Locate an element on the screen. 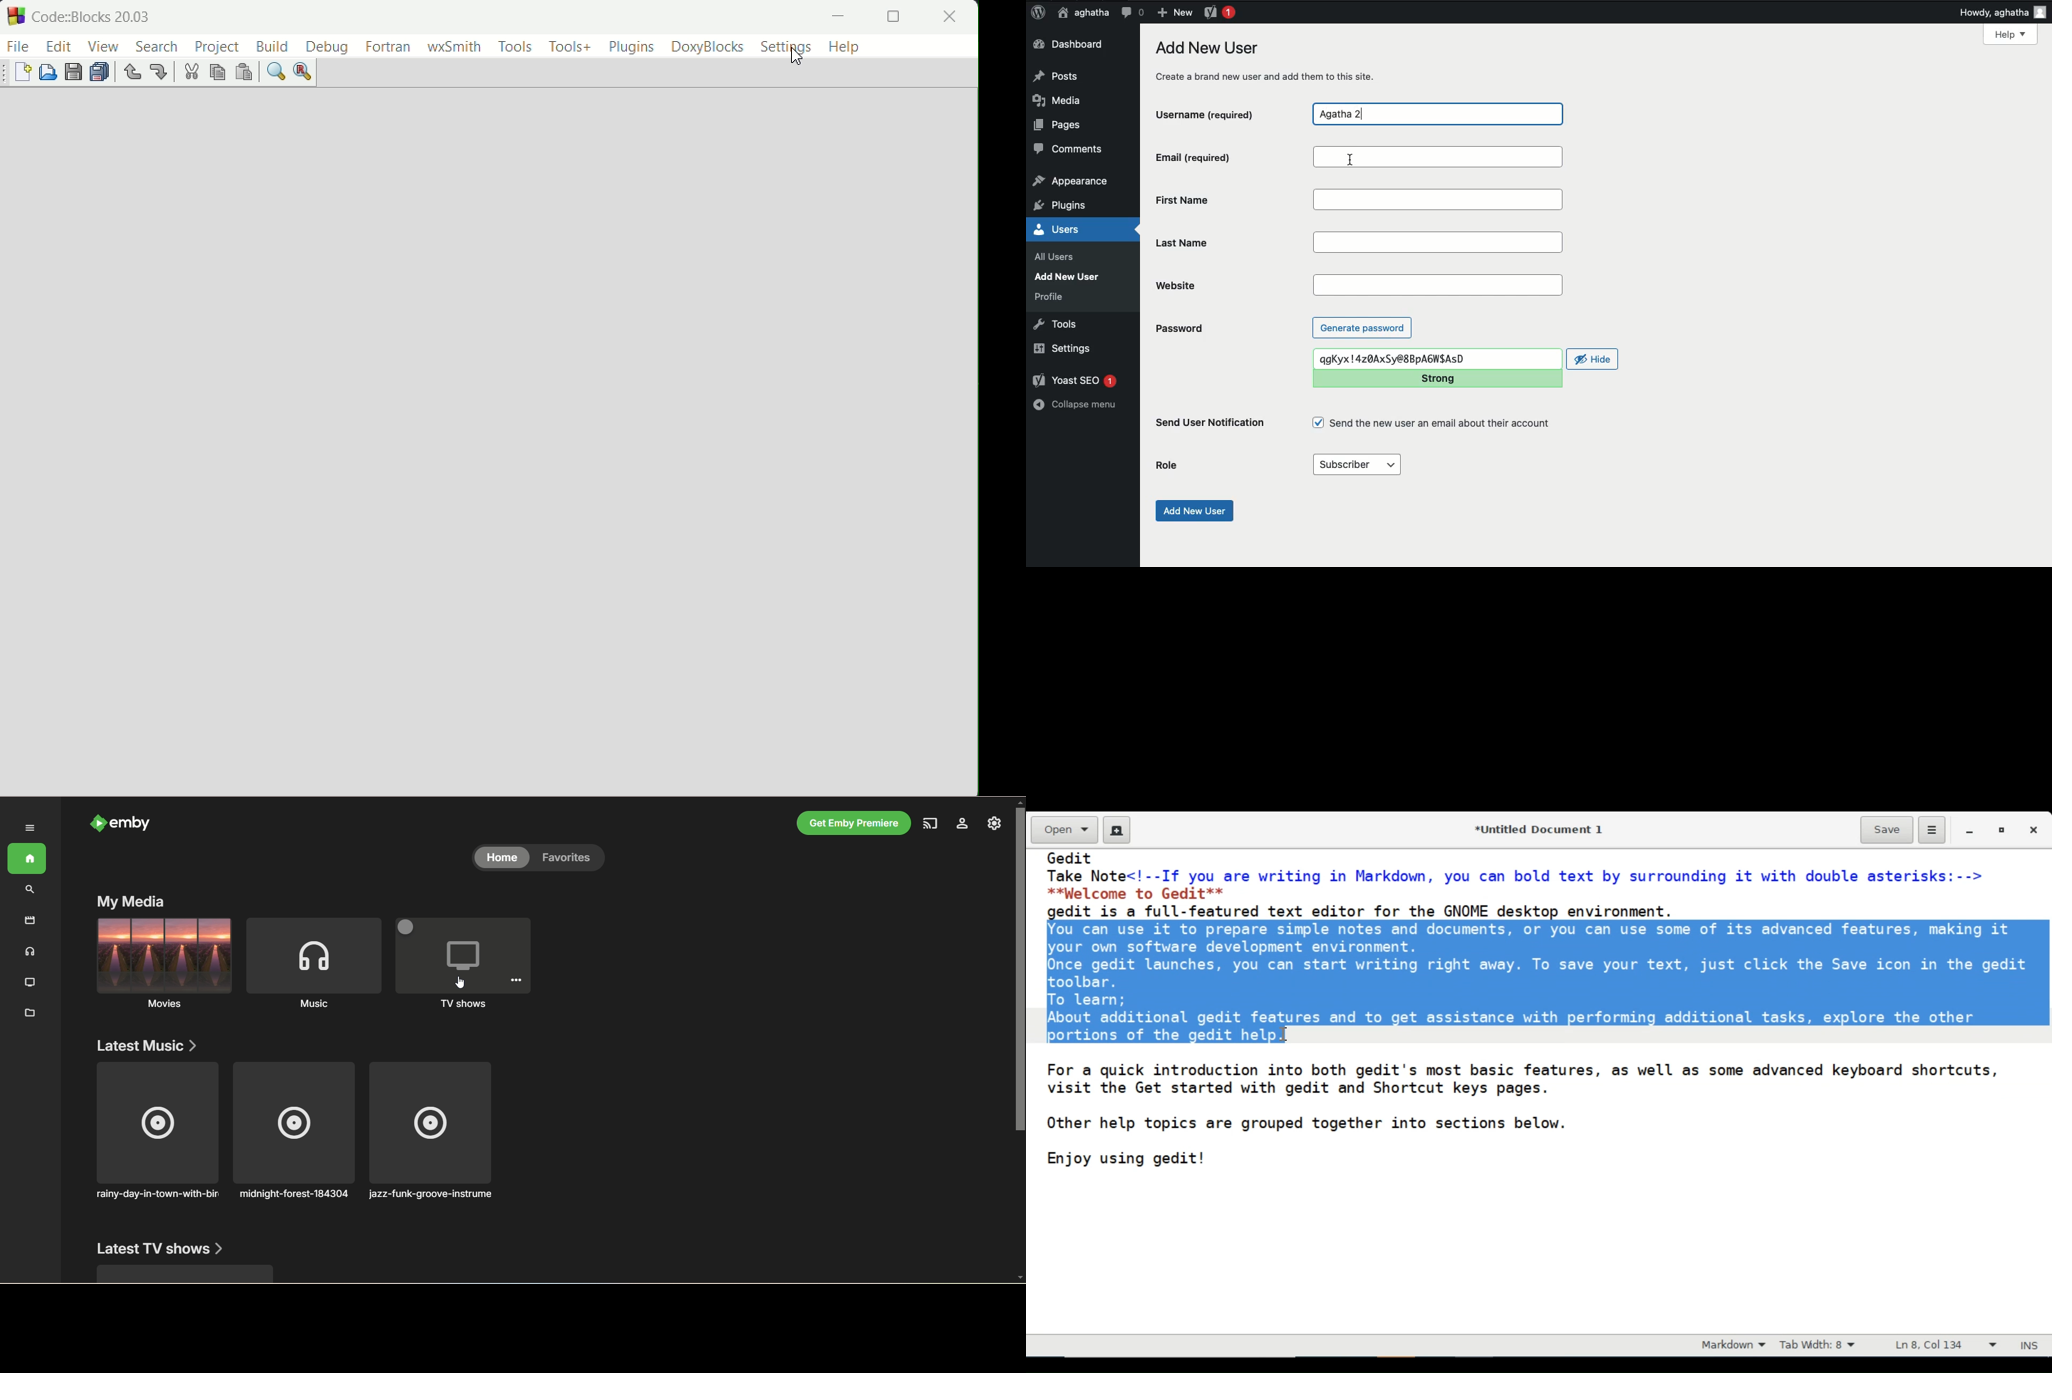 Image resolution: width=2072 pixels, height=1400 pixels. save everything is located at coordinates (100, 72).